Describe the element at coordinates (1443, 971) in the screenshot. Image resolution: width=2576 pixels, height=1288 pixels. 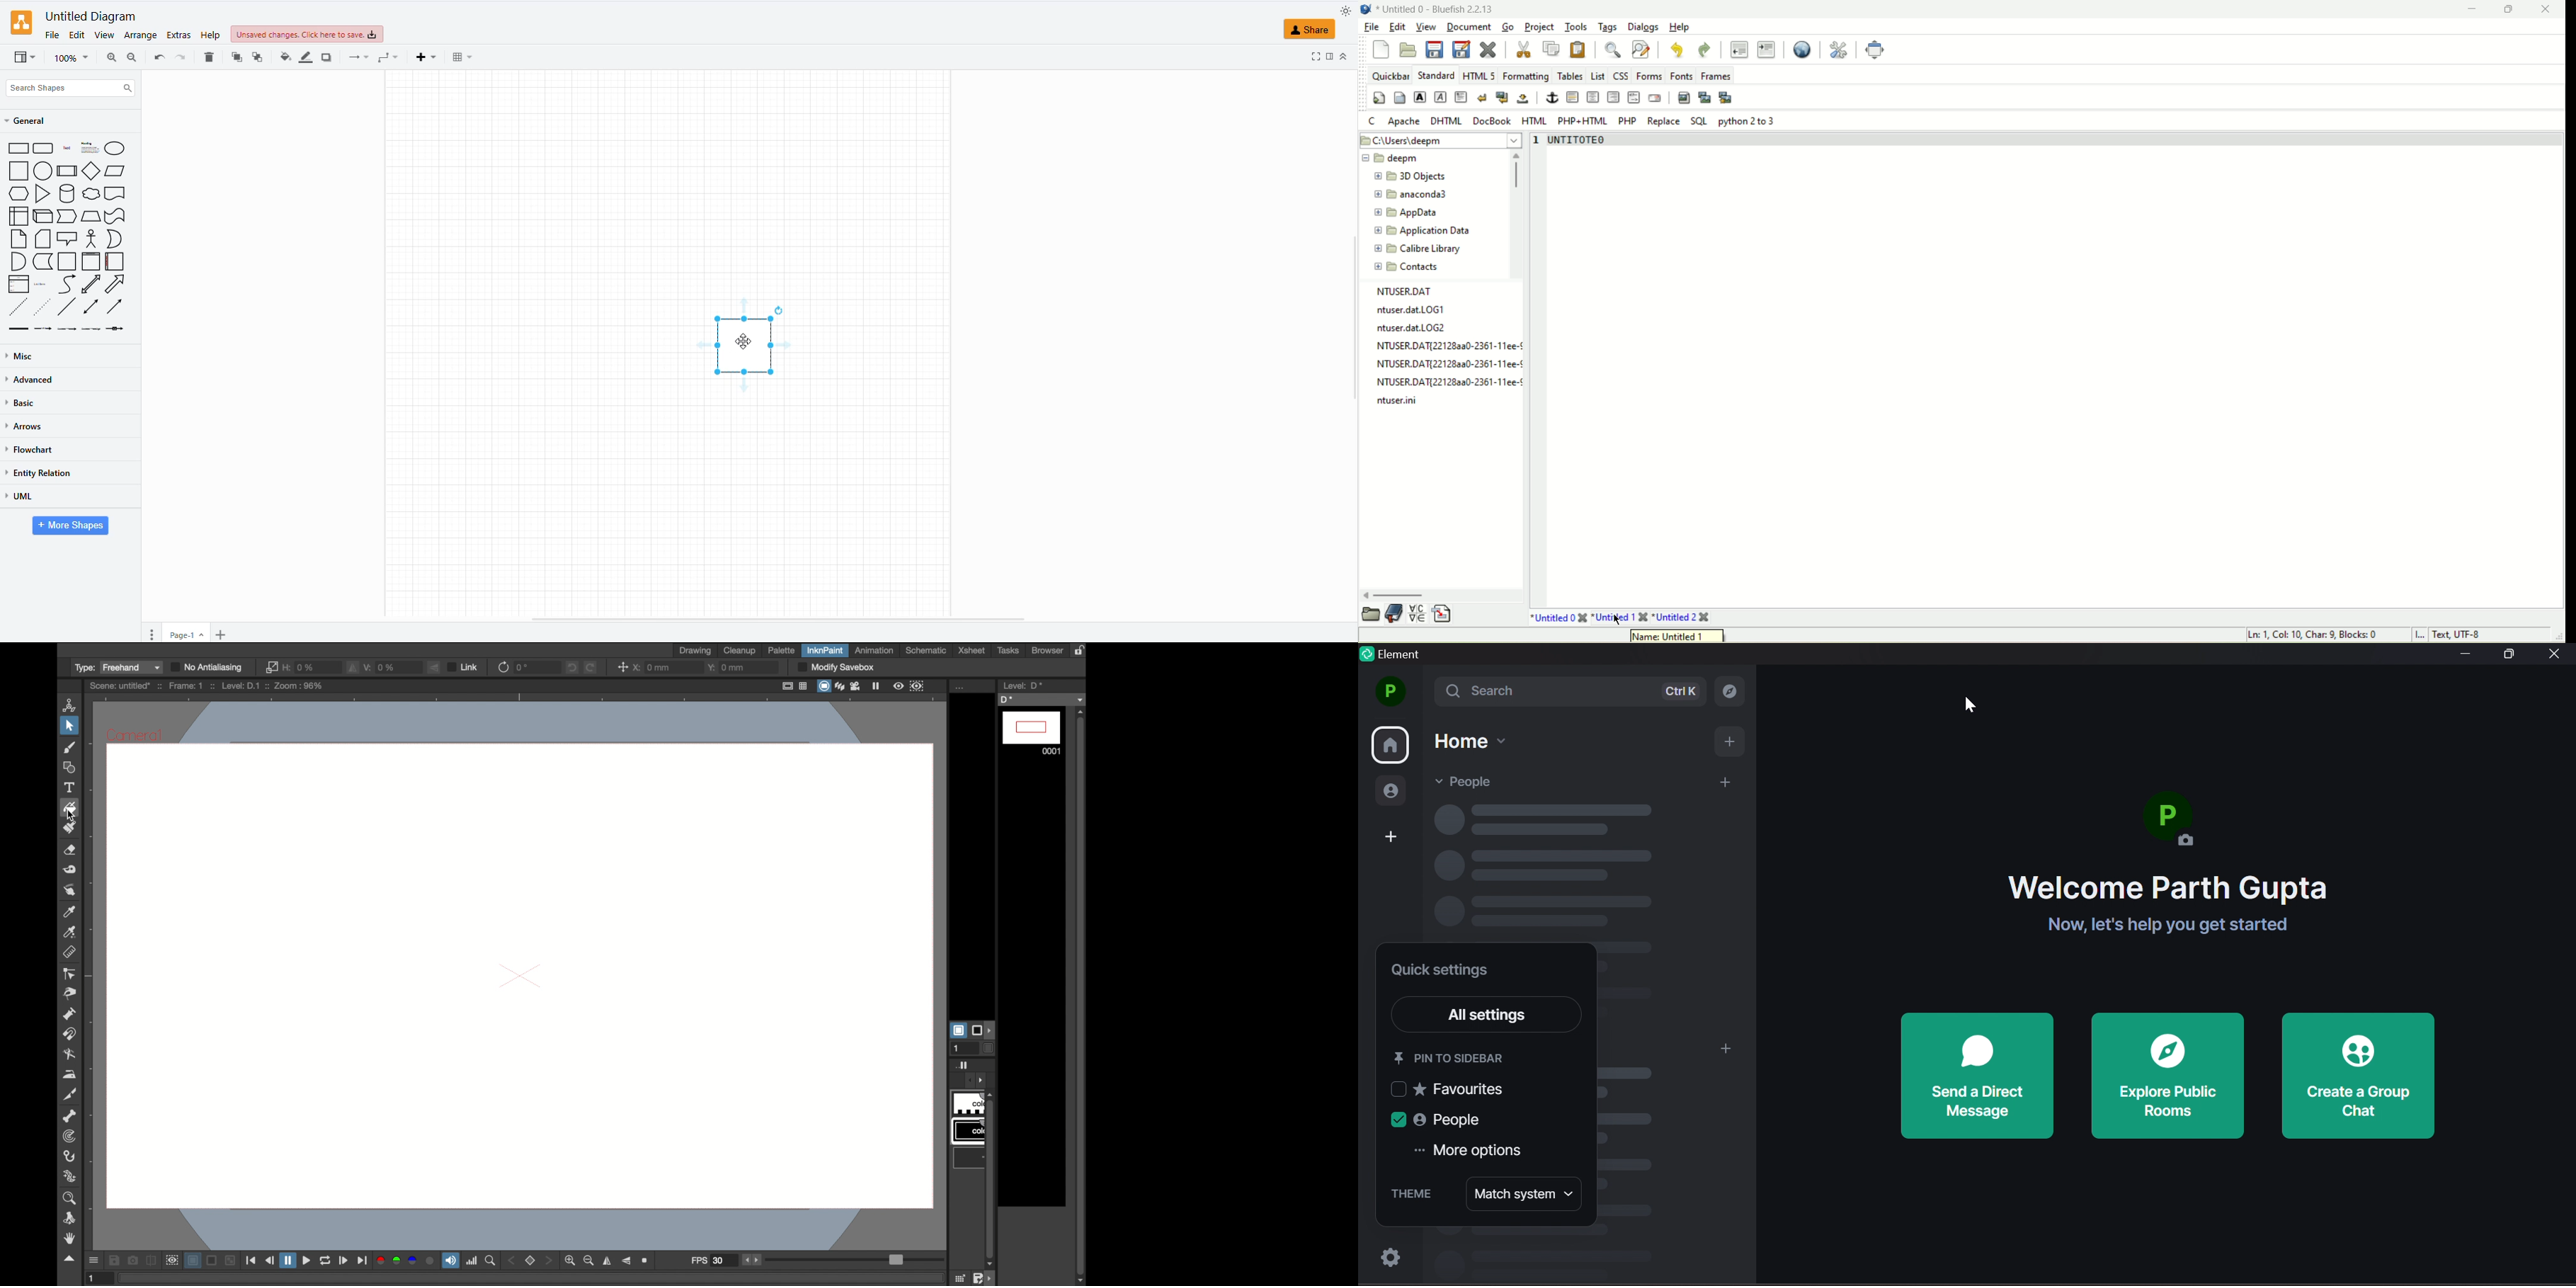
I see `Quick settings` at that location.